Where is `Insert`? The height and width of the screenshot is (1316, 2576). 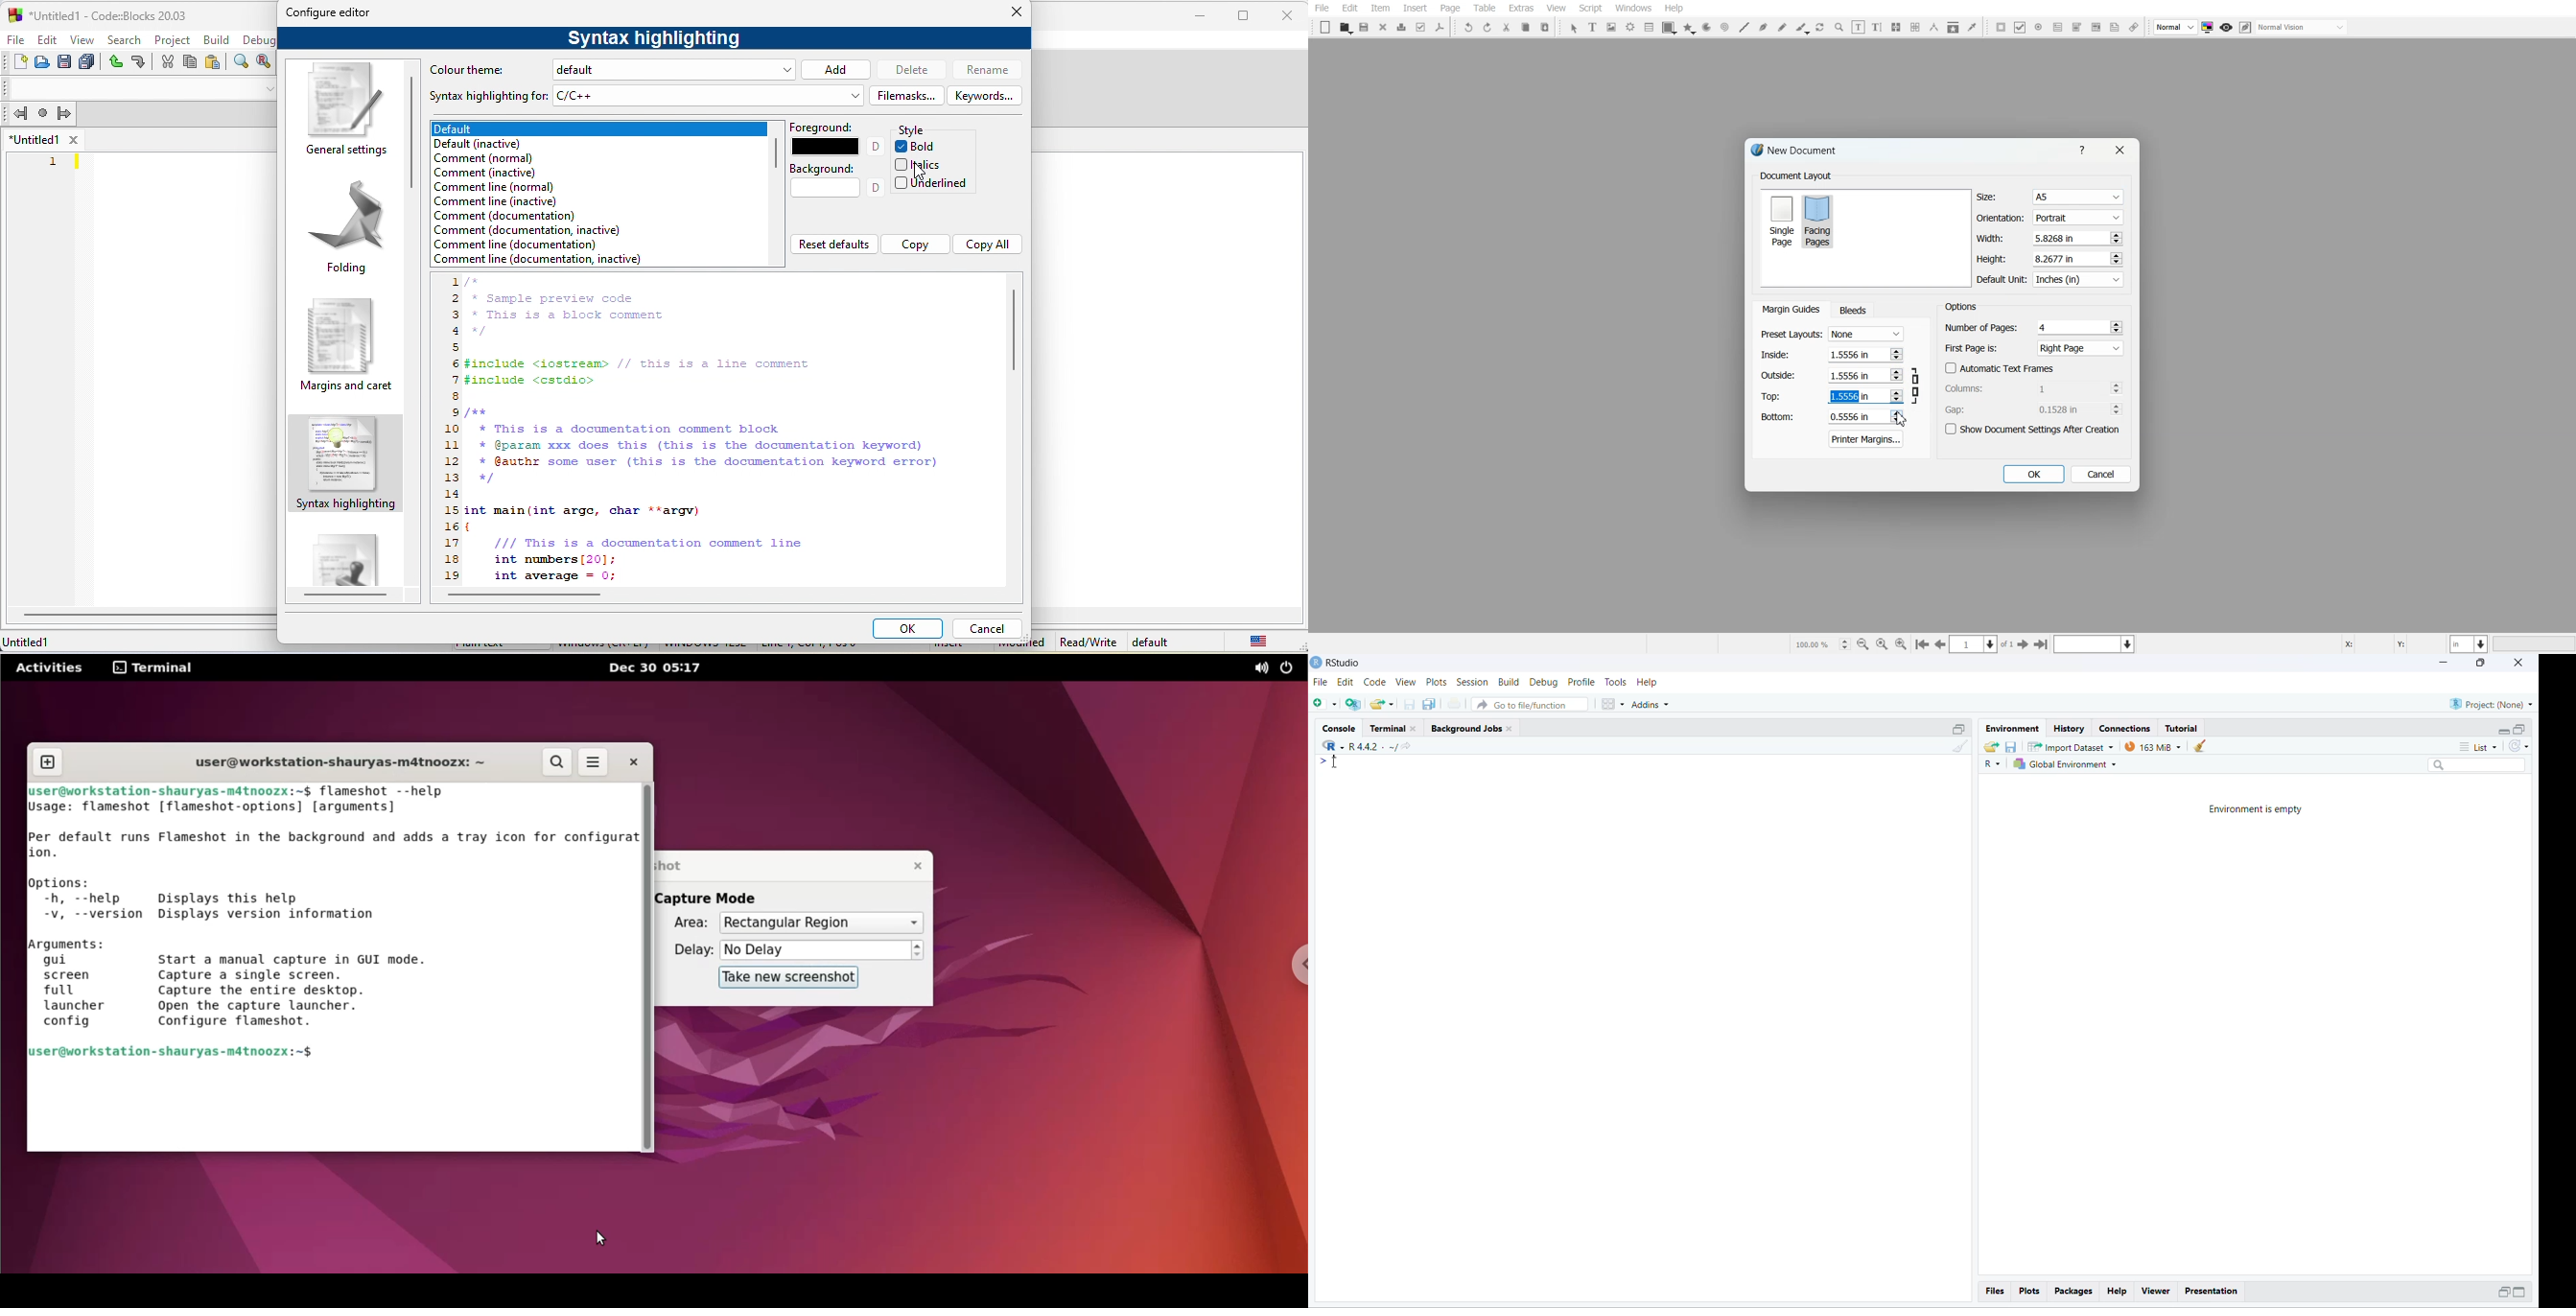 Insert is located at coordinates (1415, 8).